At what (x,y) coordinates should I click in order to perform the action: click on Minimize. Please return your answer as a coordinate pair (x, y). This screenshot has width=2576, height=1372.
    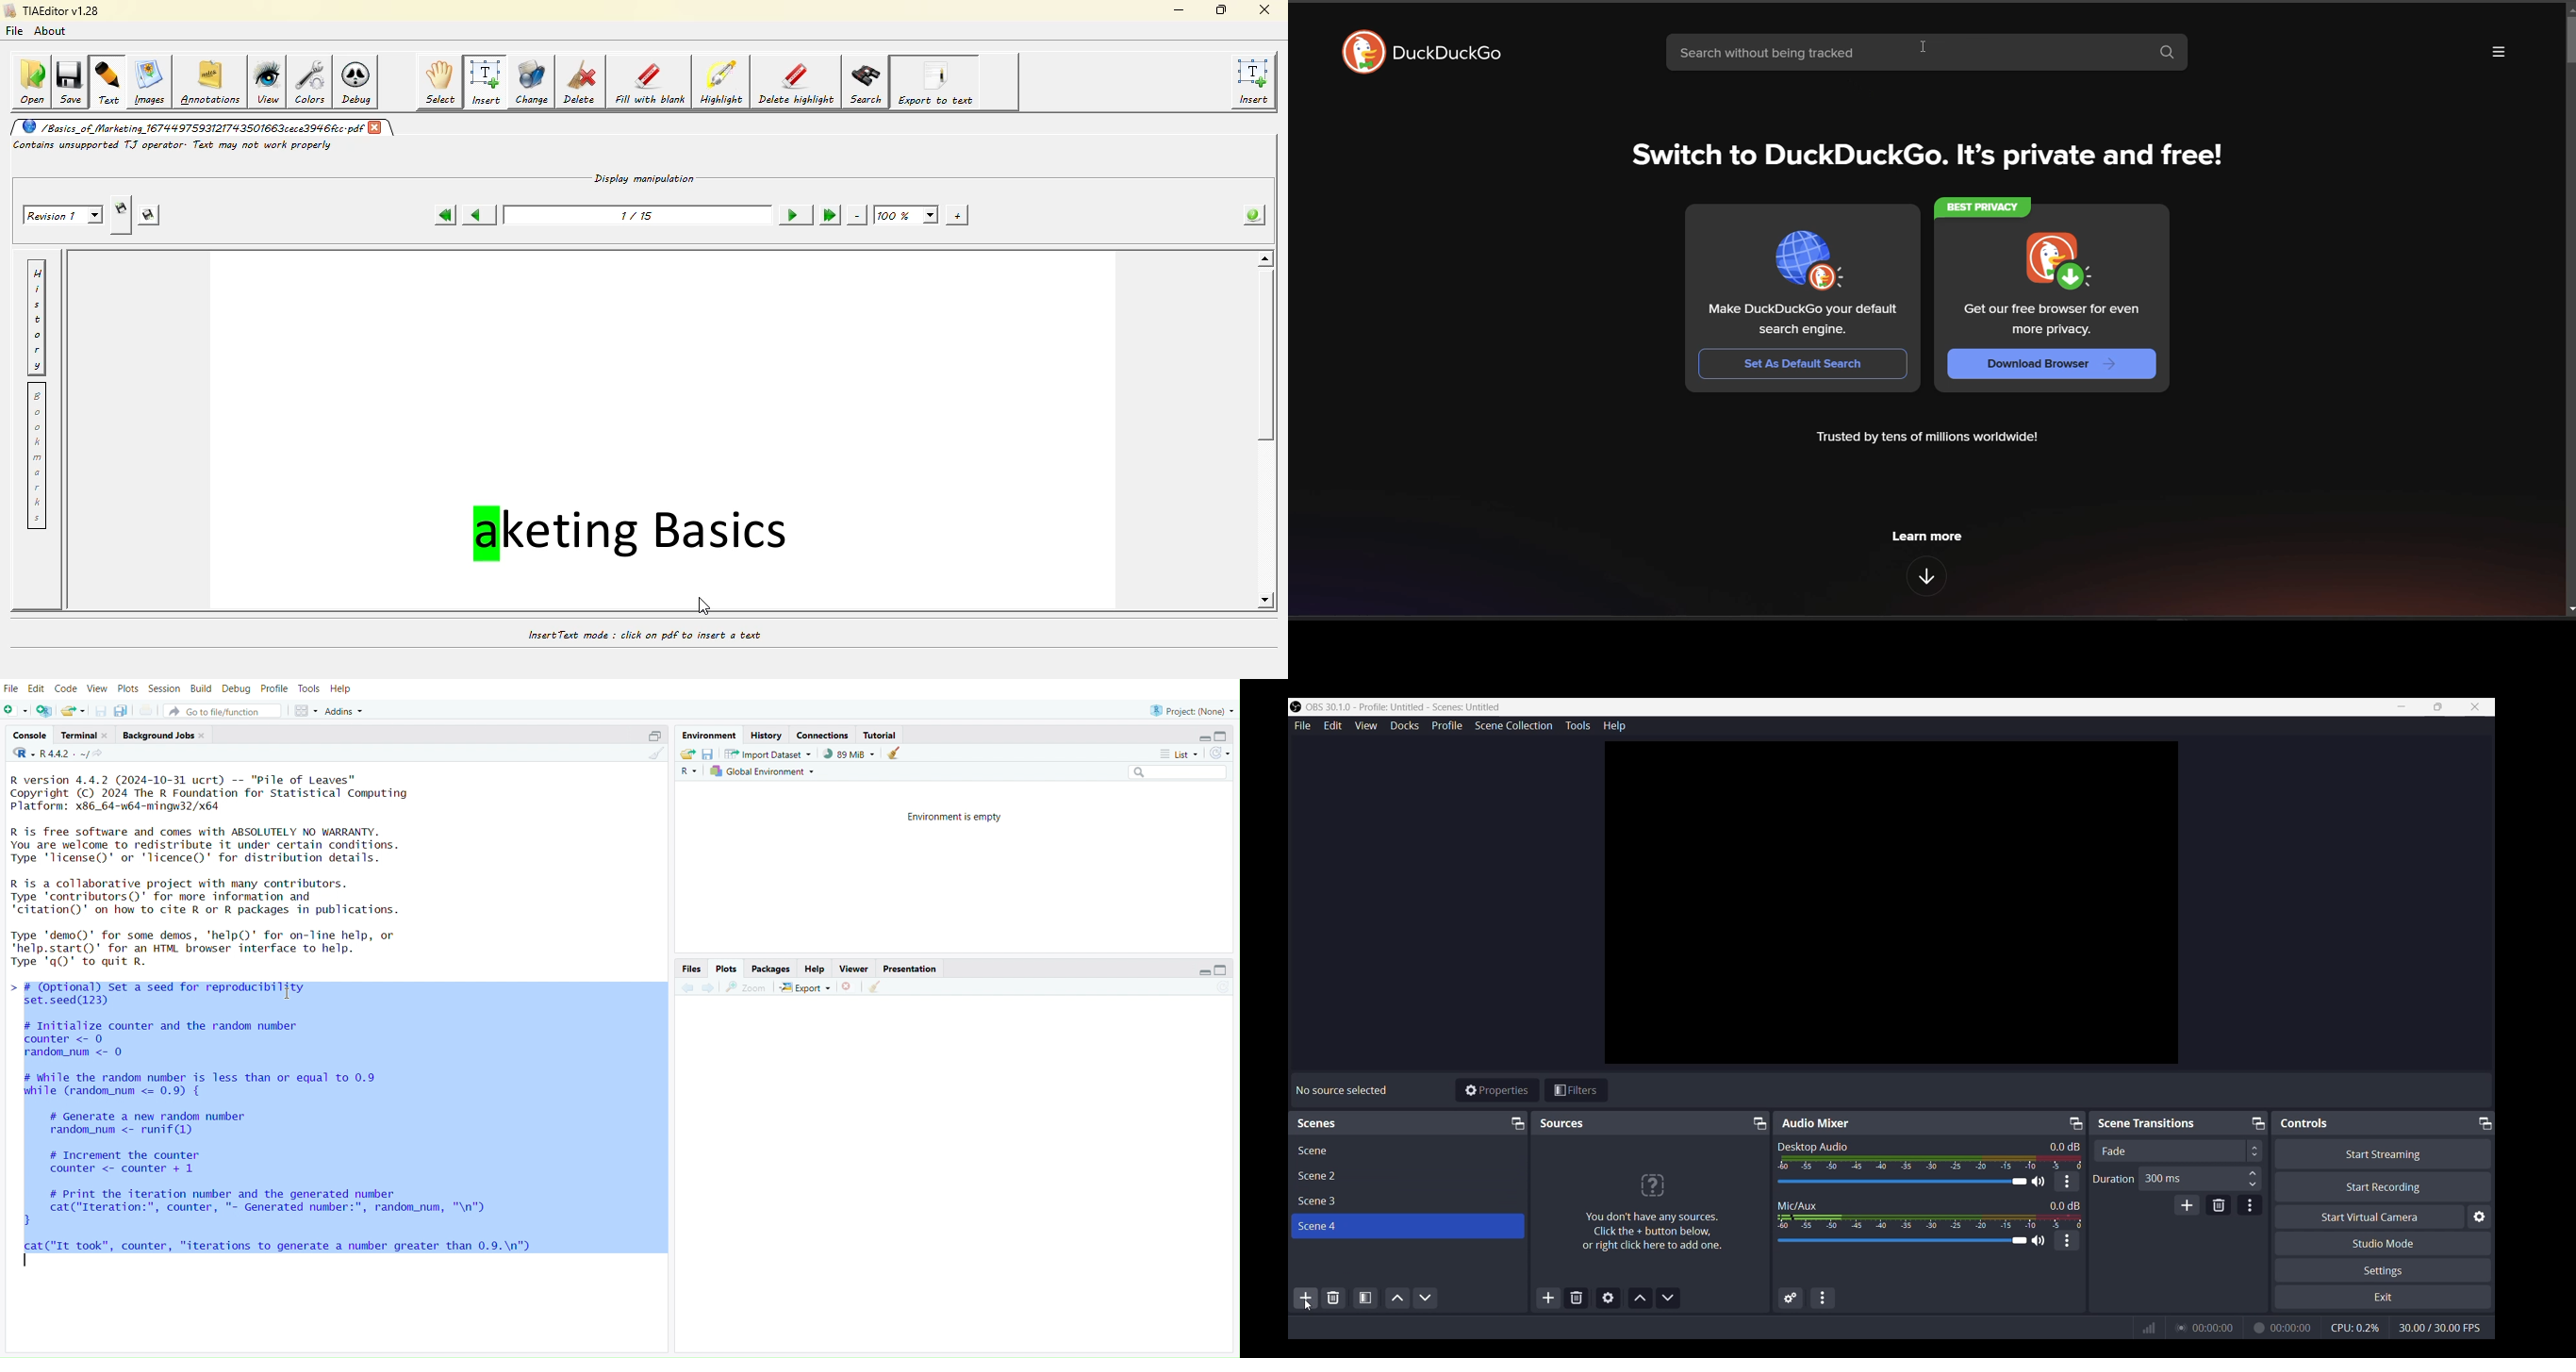
    Looking at the image, I should click on (2483, 1122).